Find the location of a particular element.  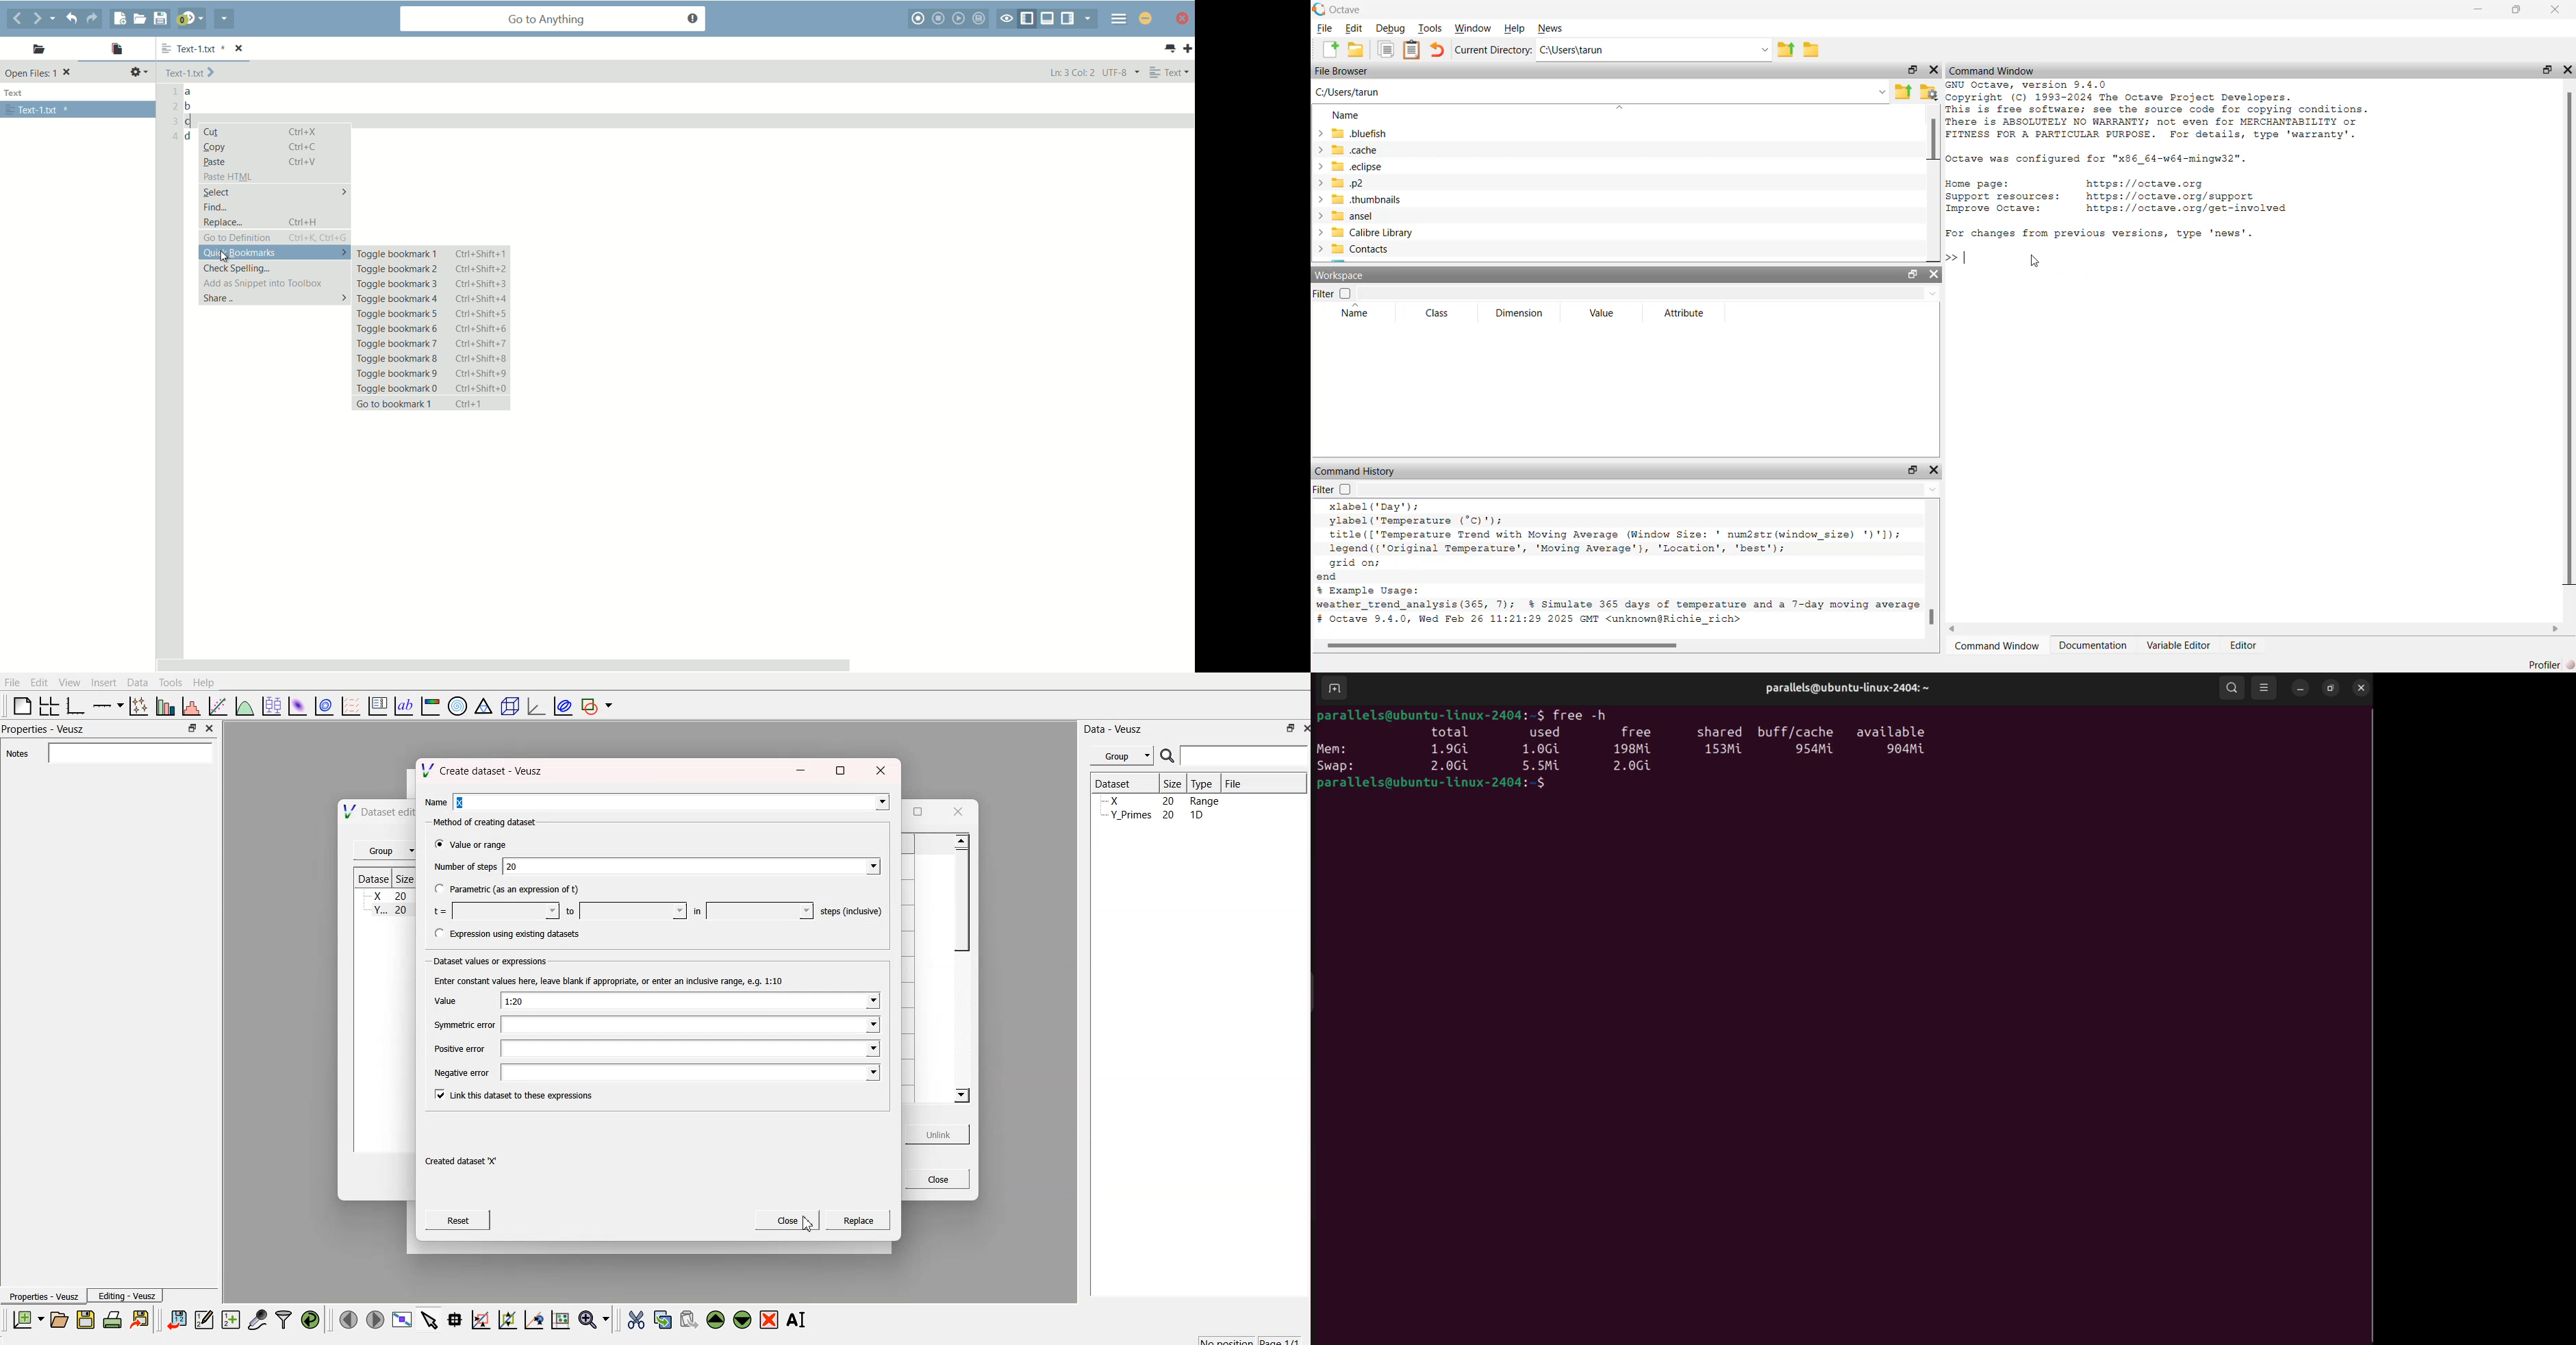

total is located at coordinates (1452, 731).